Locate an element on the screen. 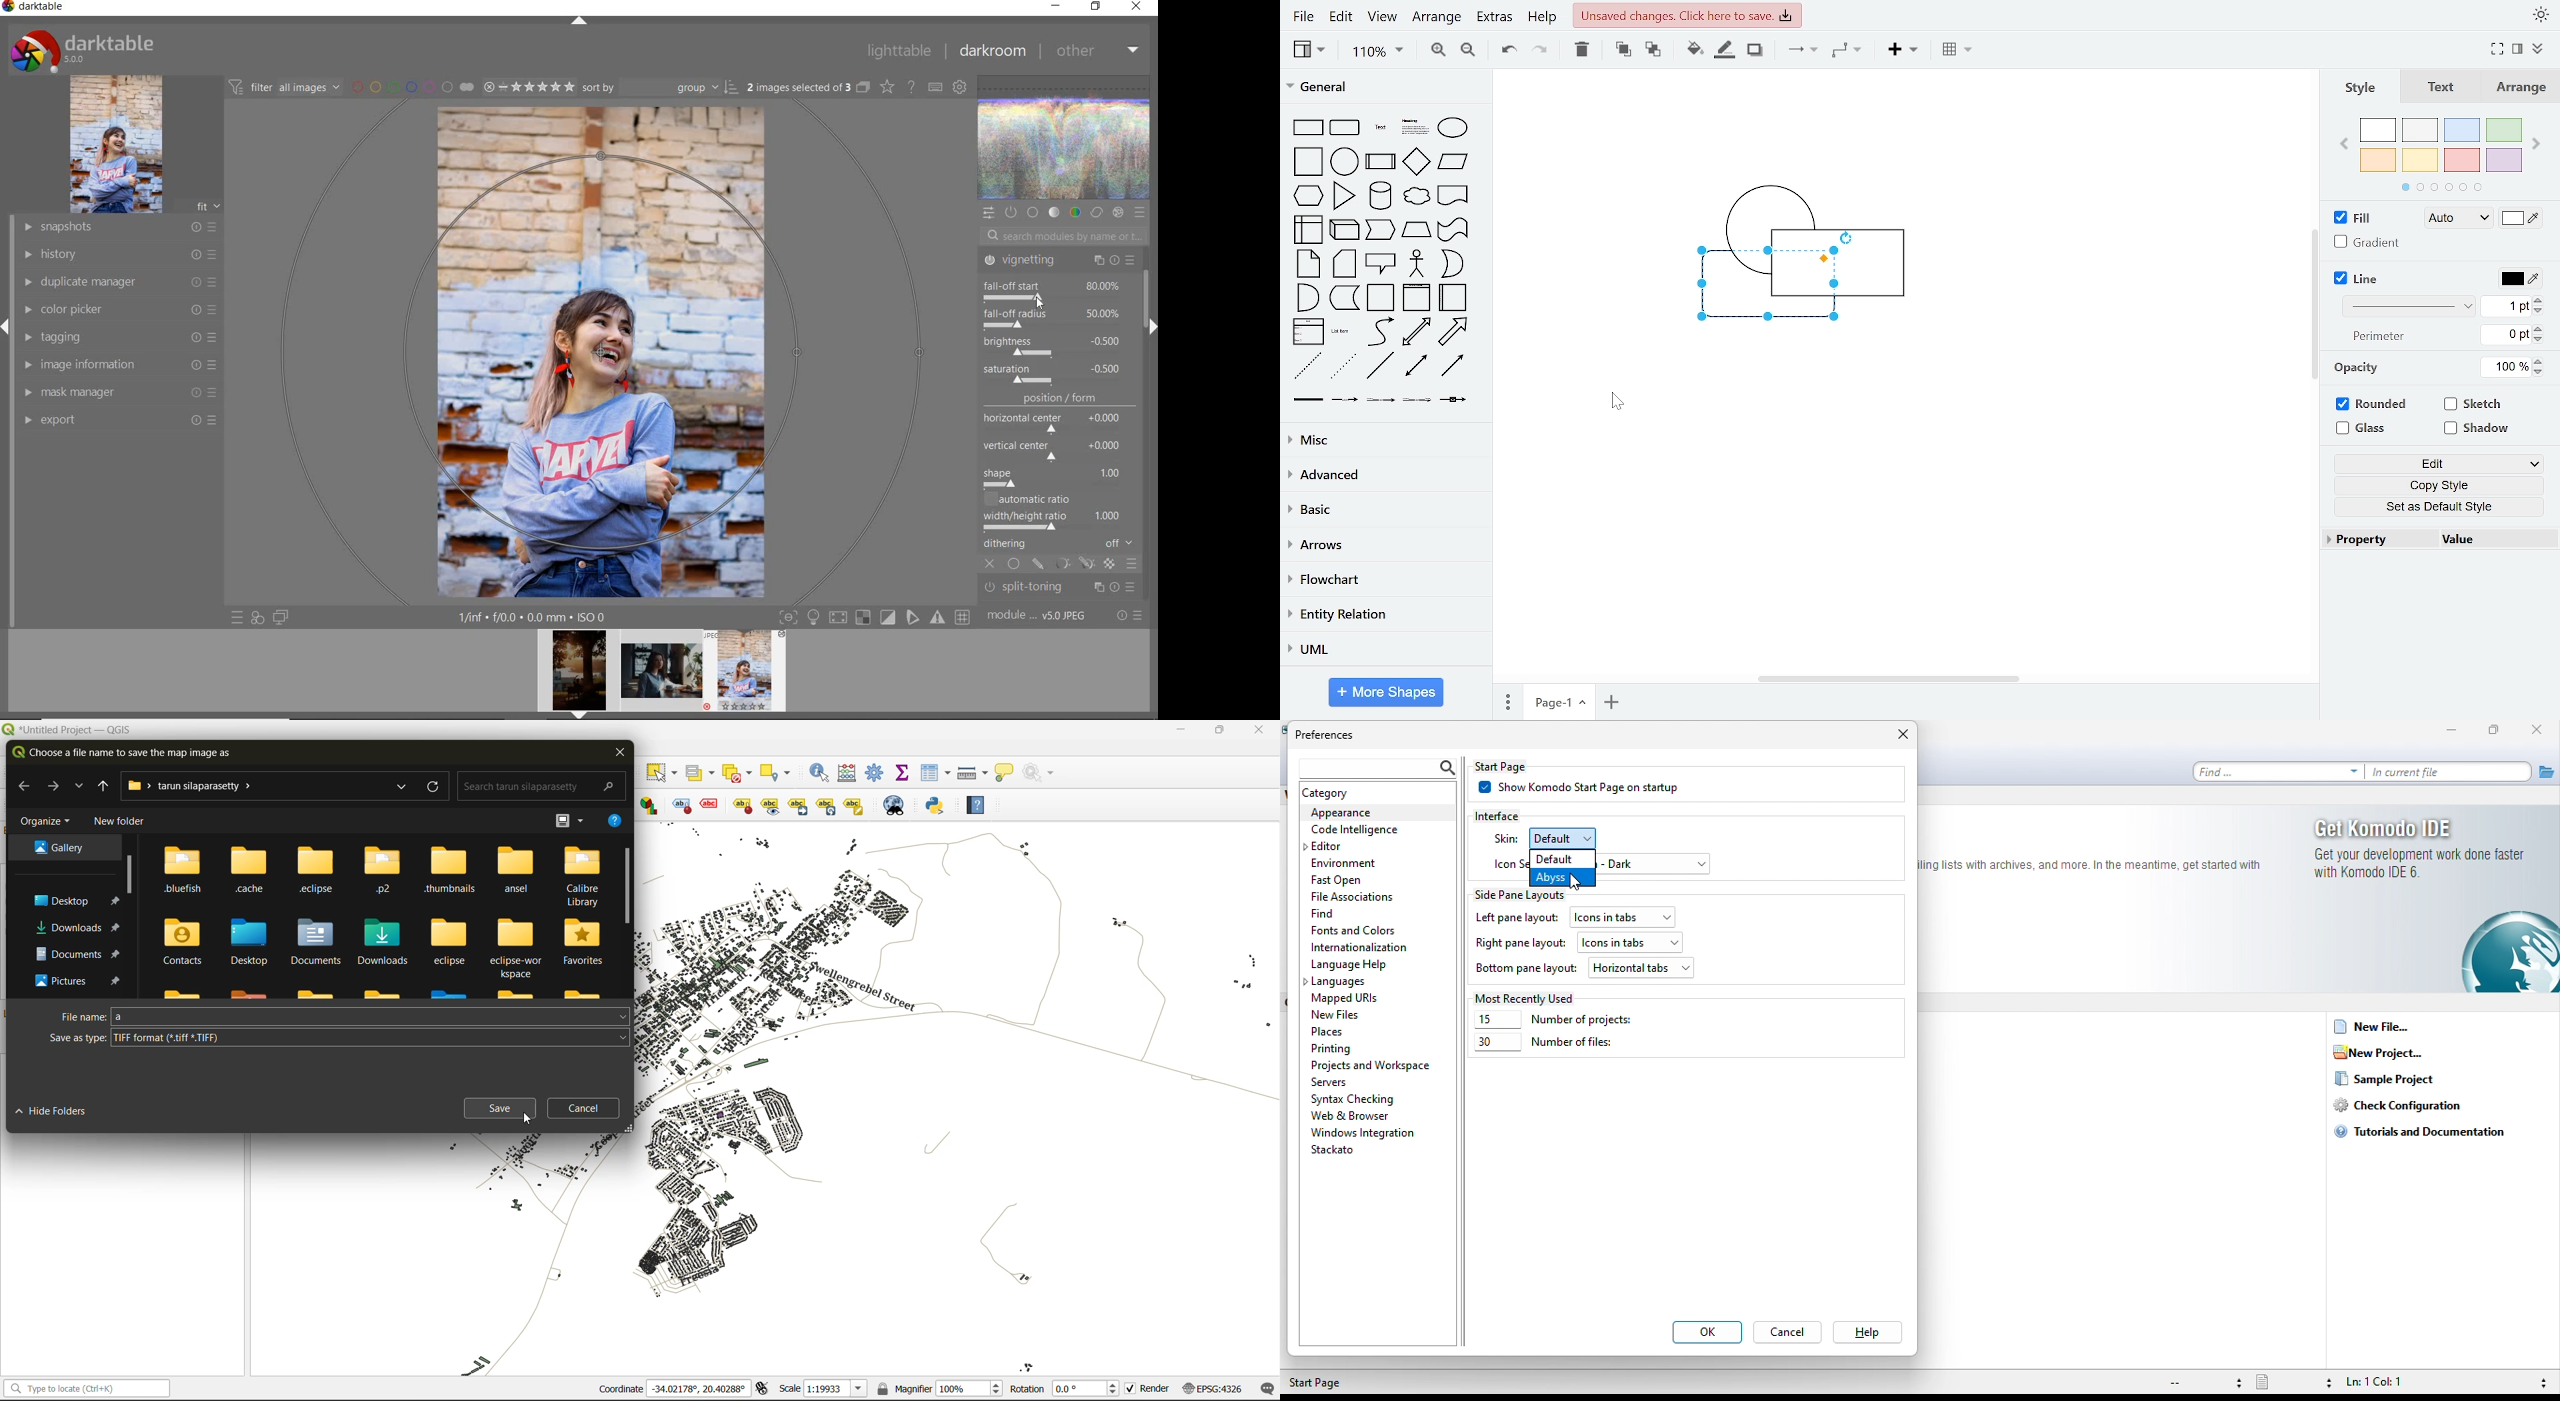  duplicate manager is located at coordinates (121, 282).